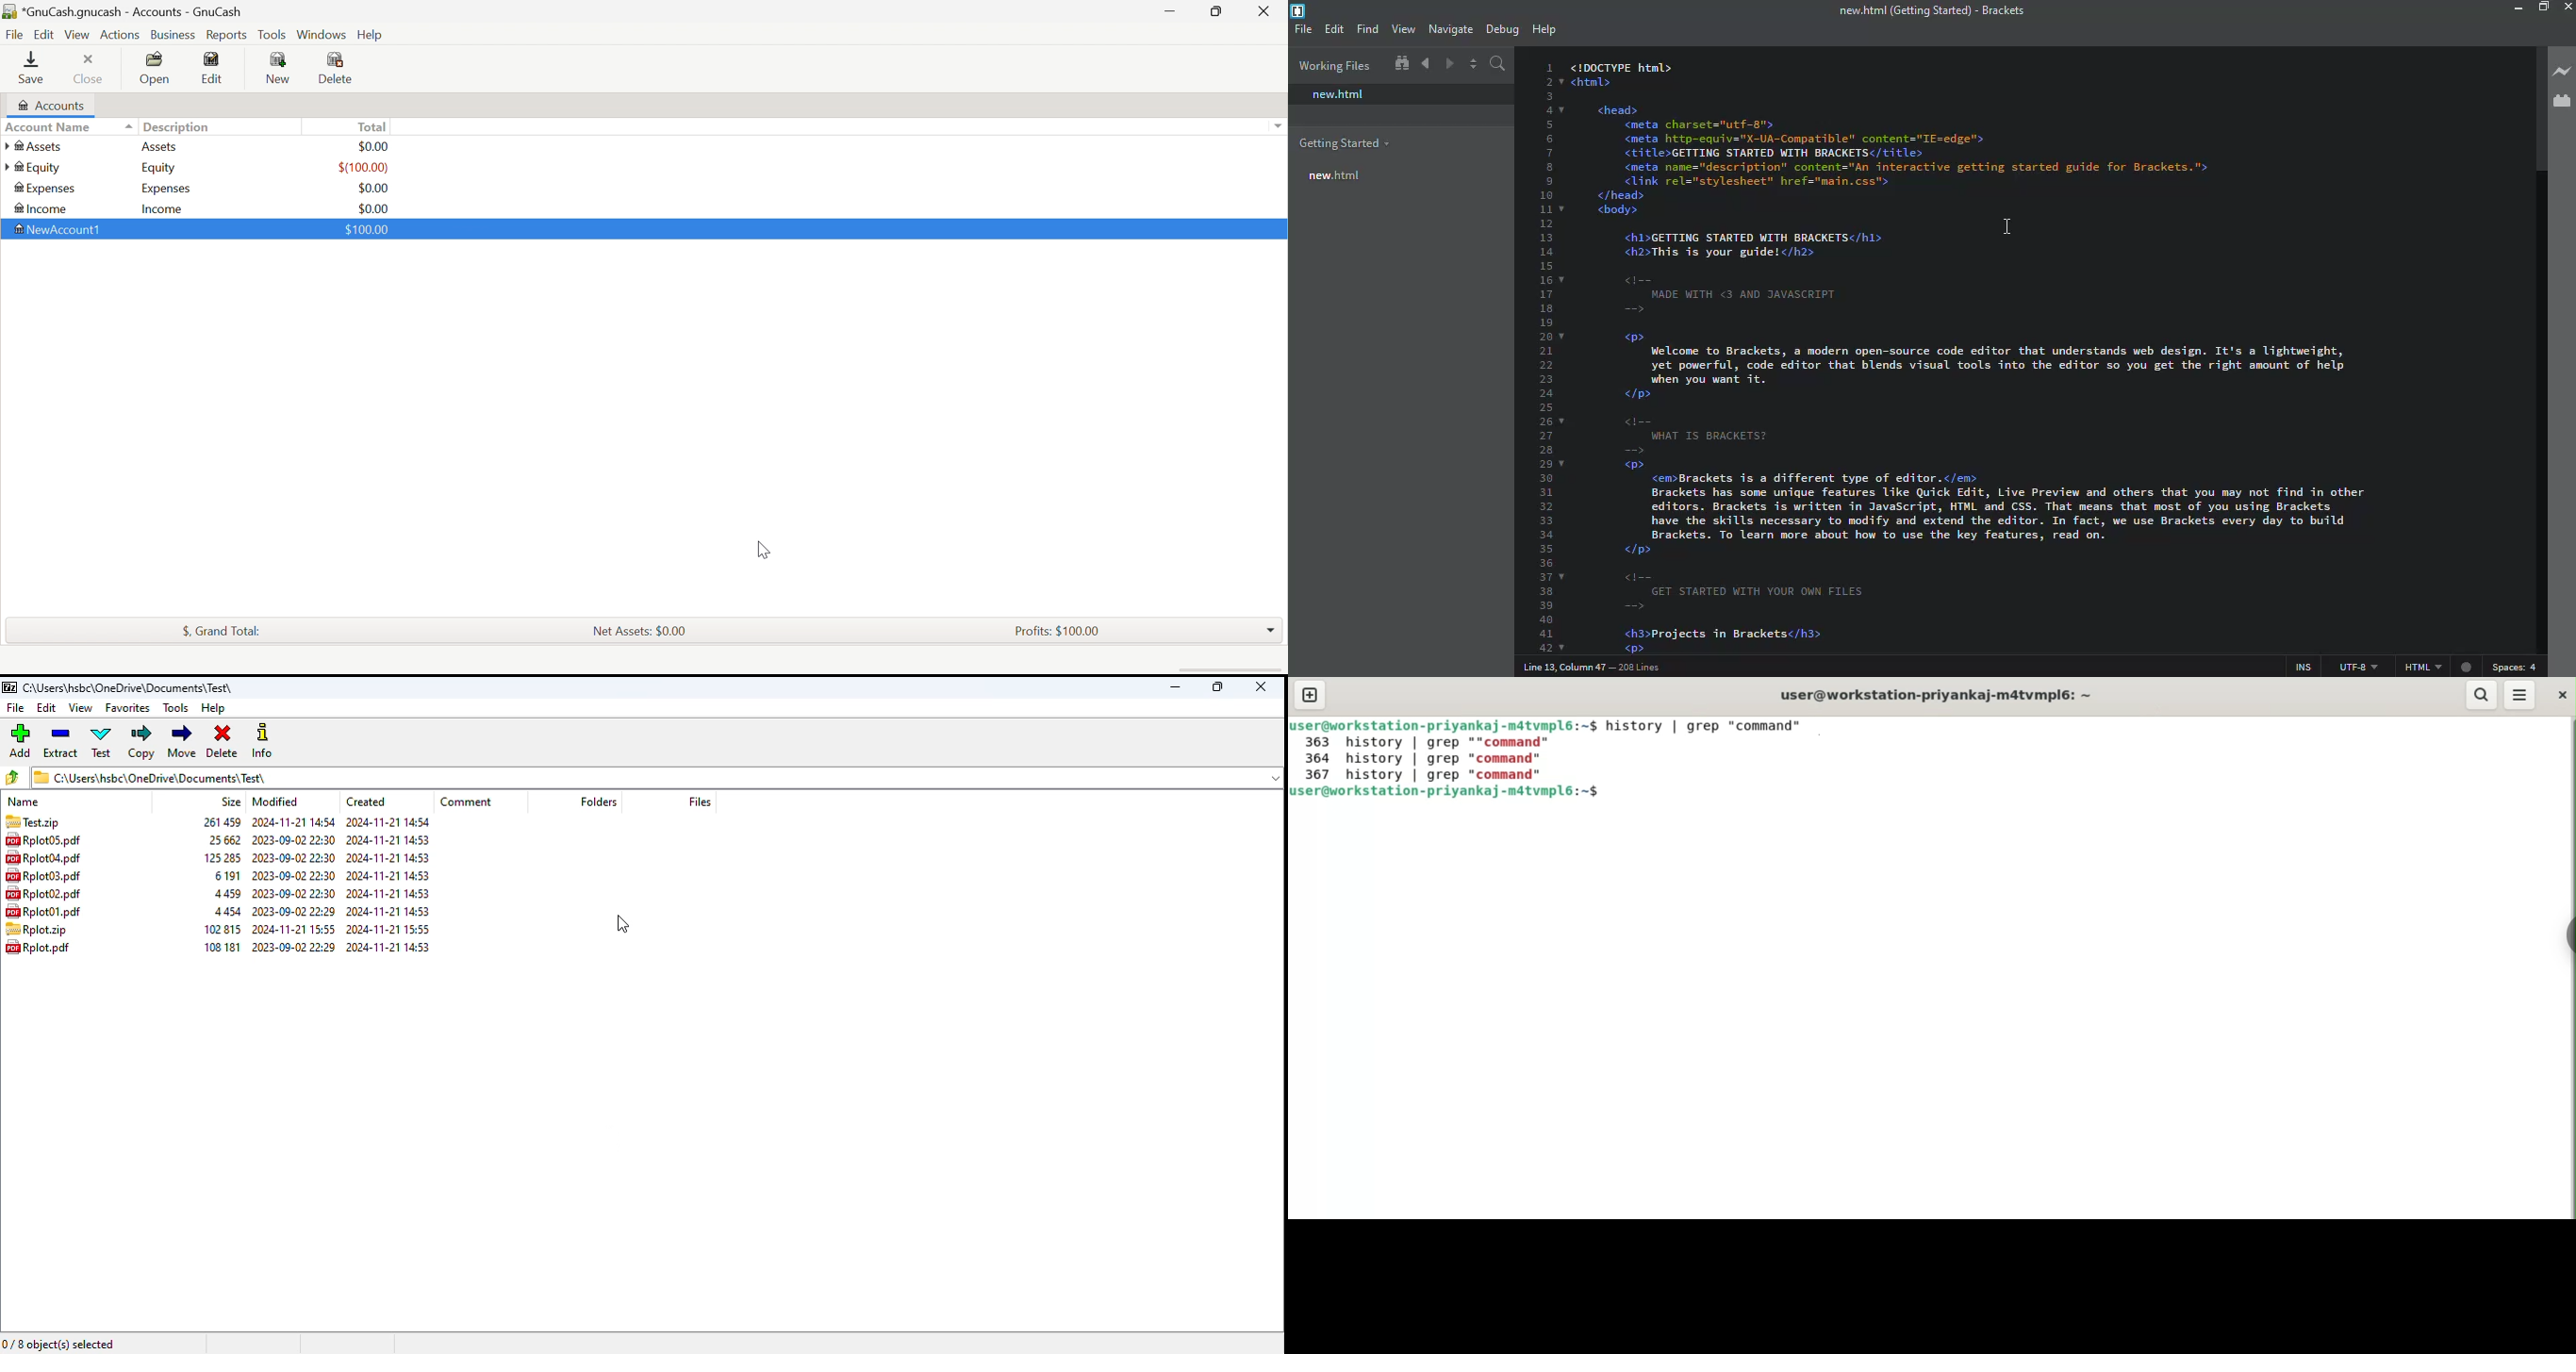  Describe the element at coordinates (225, 631) in the screenshot. I see `$, Grand Total:` at that location.